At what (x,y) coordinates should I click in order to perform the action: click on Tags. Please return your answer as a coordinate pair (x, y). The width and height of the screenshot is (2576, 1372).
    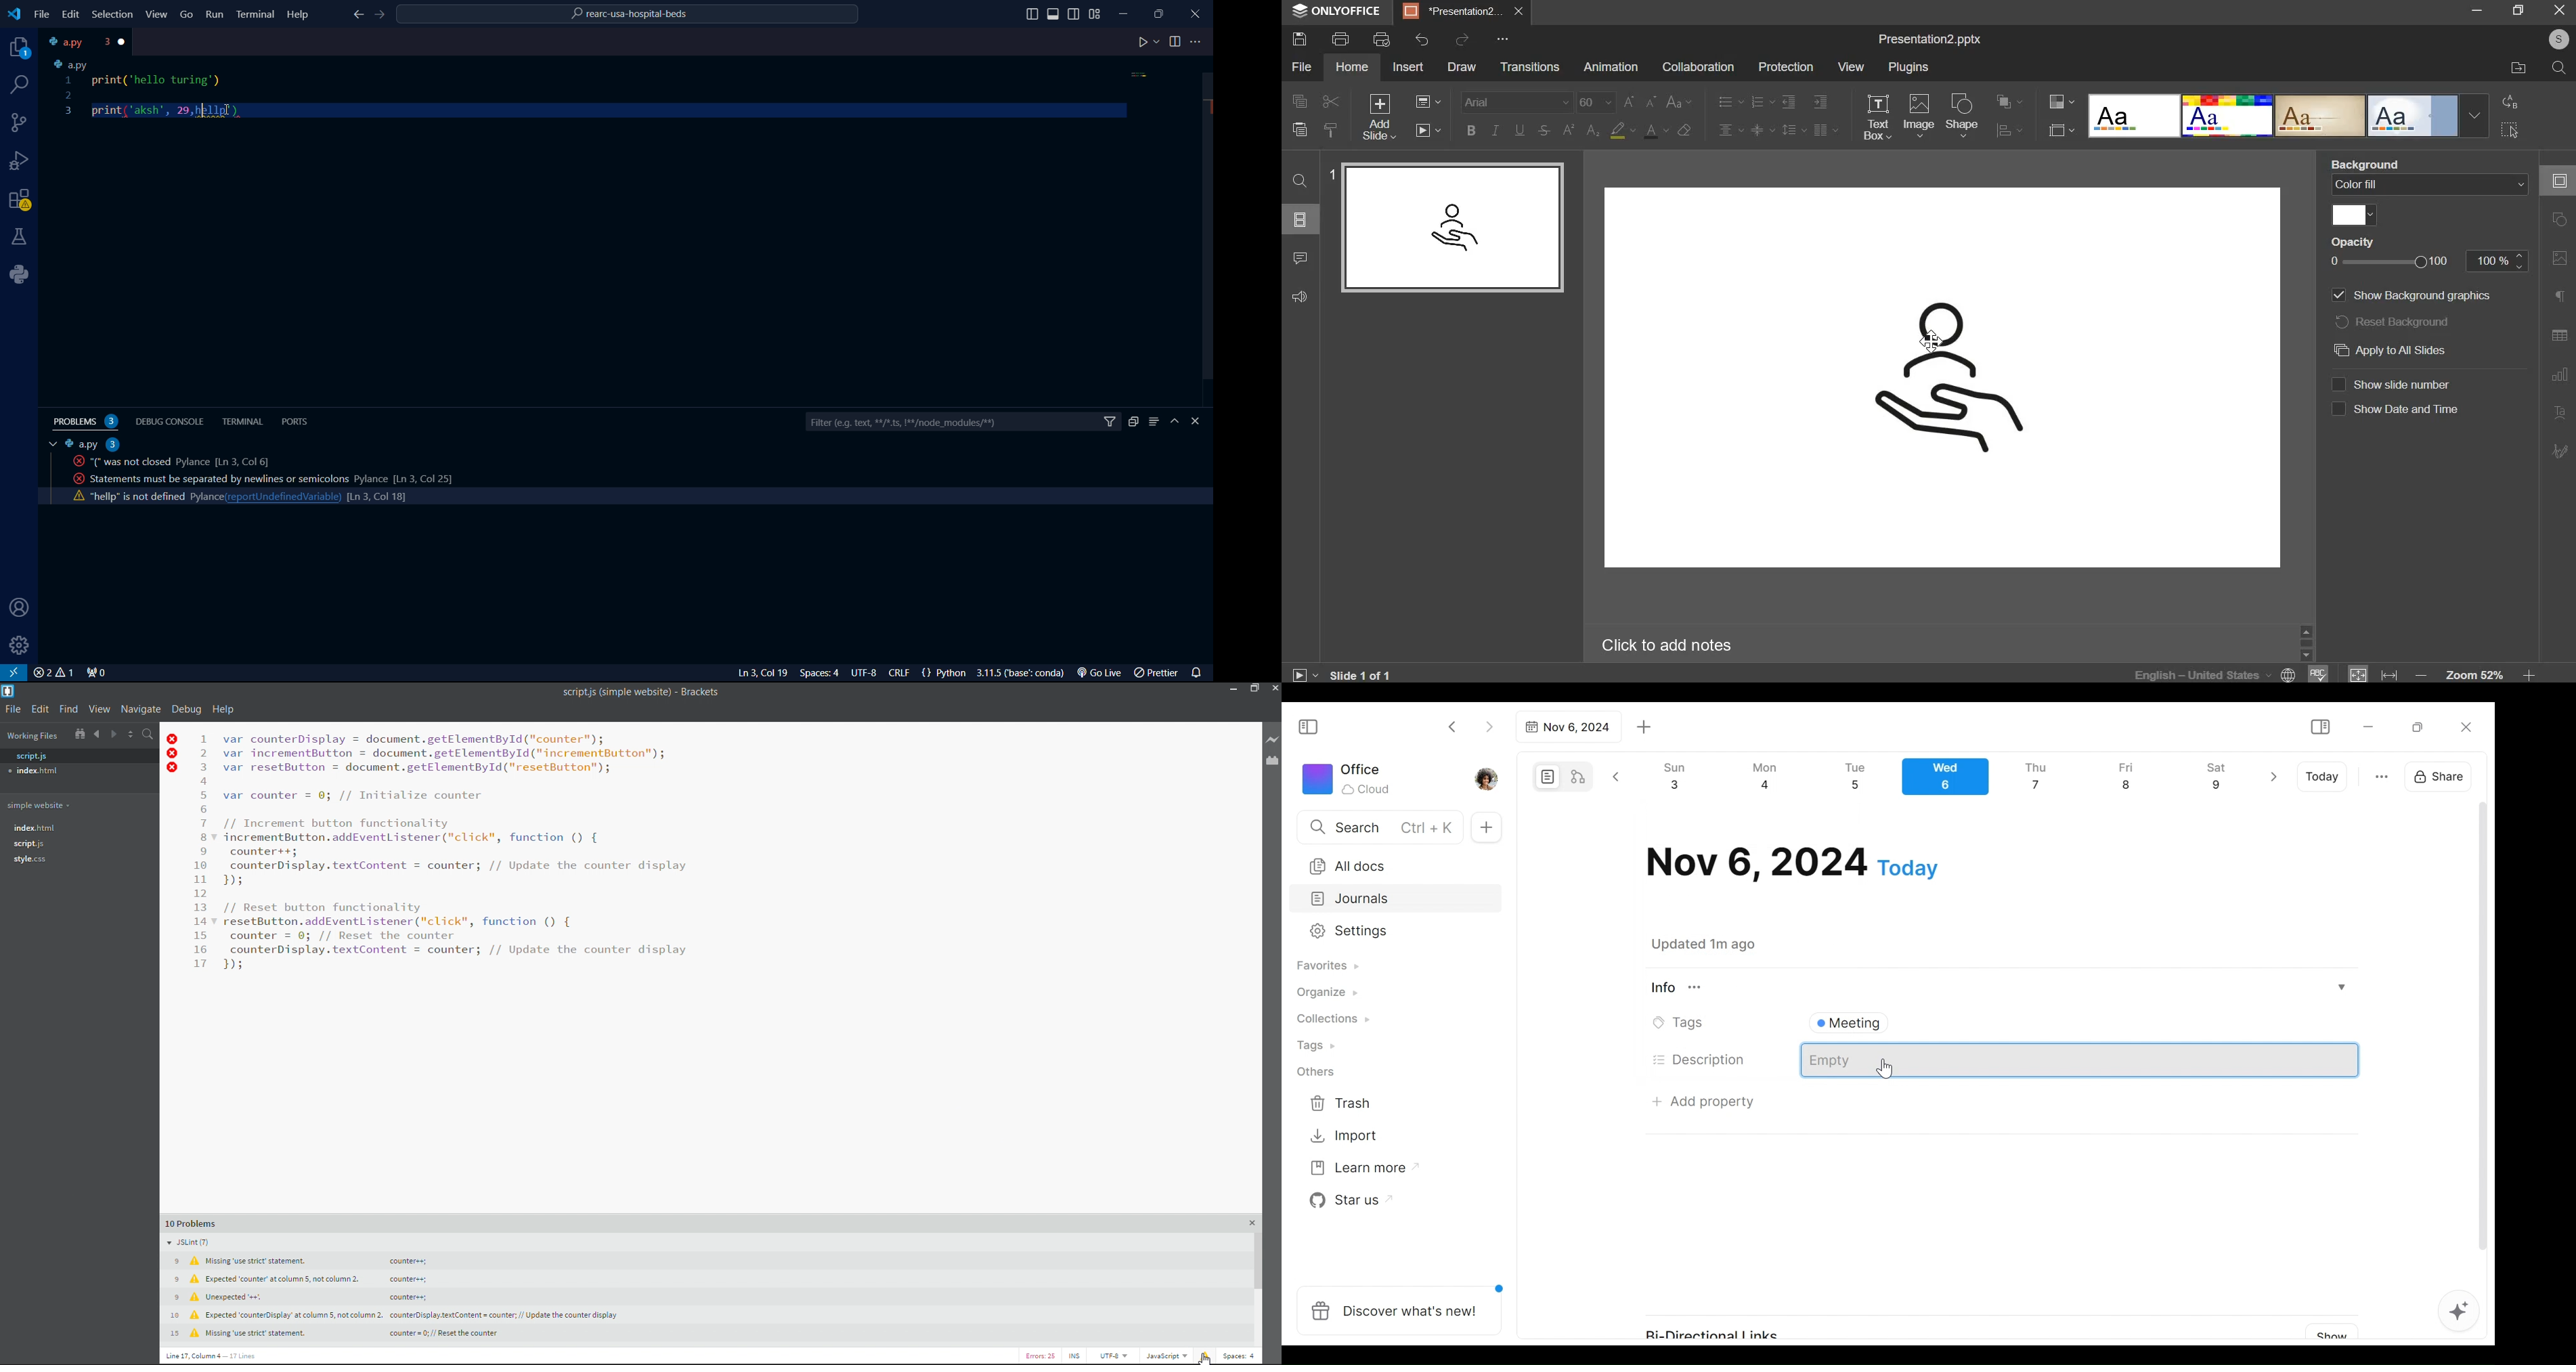
    Looking at the image, I should click on (1318, 1047).